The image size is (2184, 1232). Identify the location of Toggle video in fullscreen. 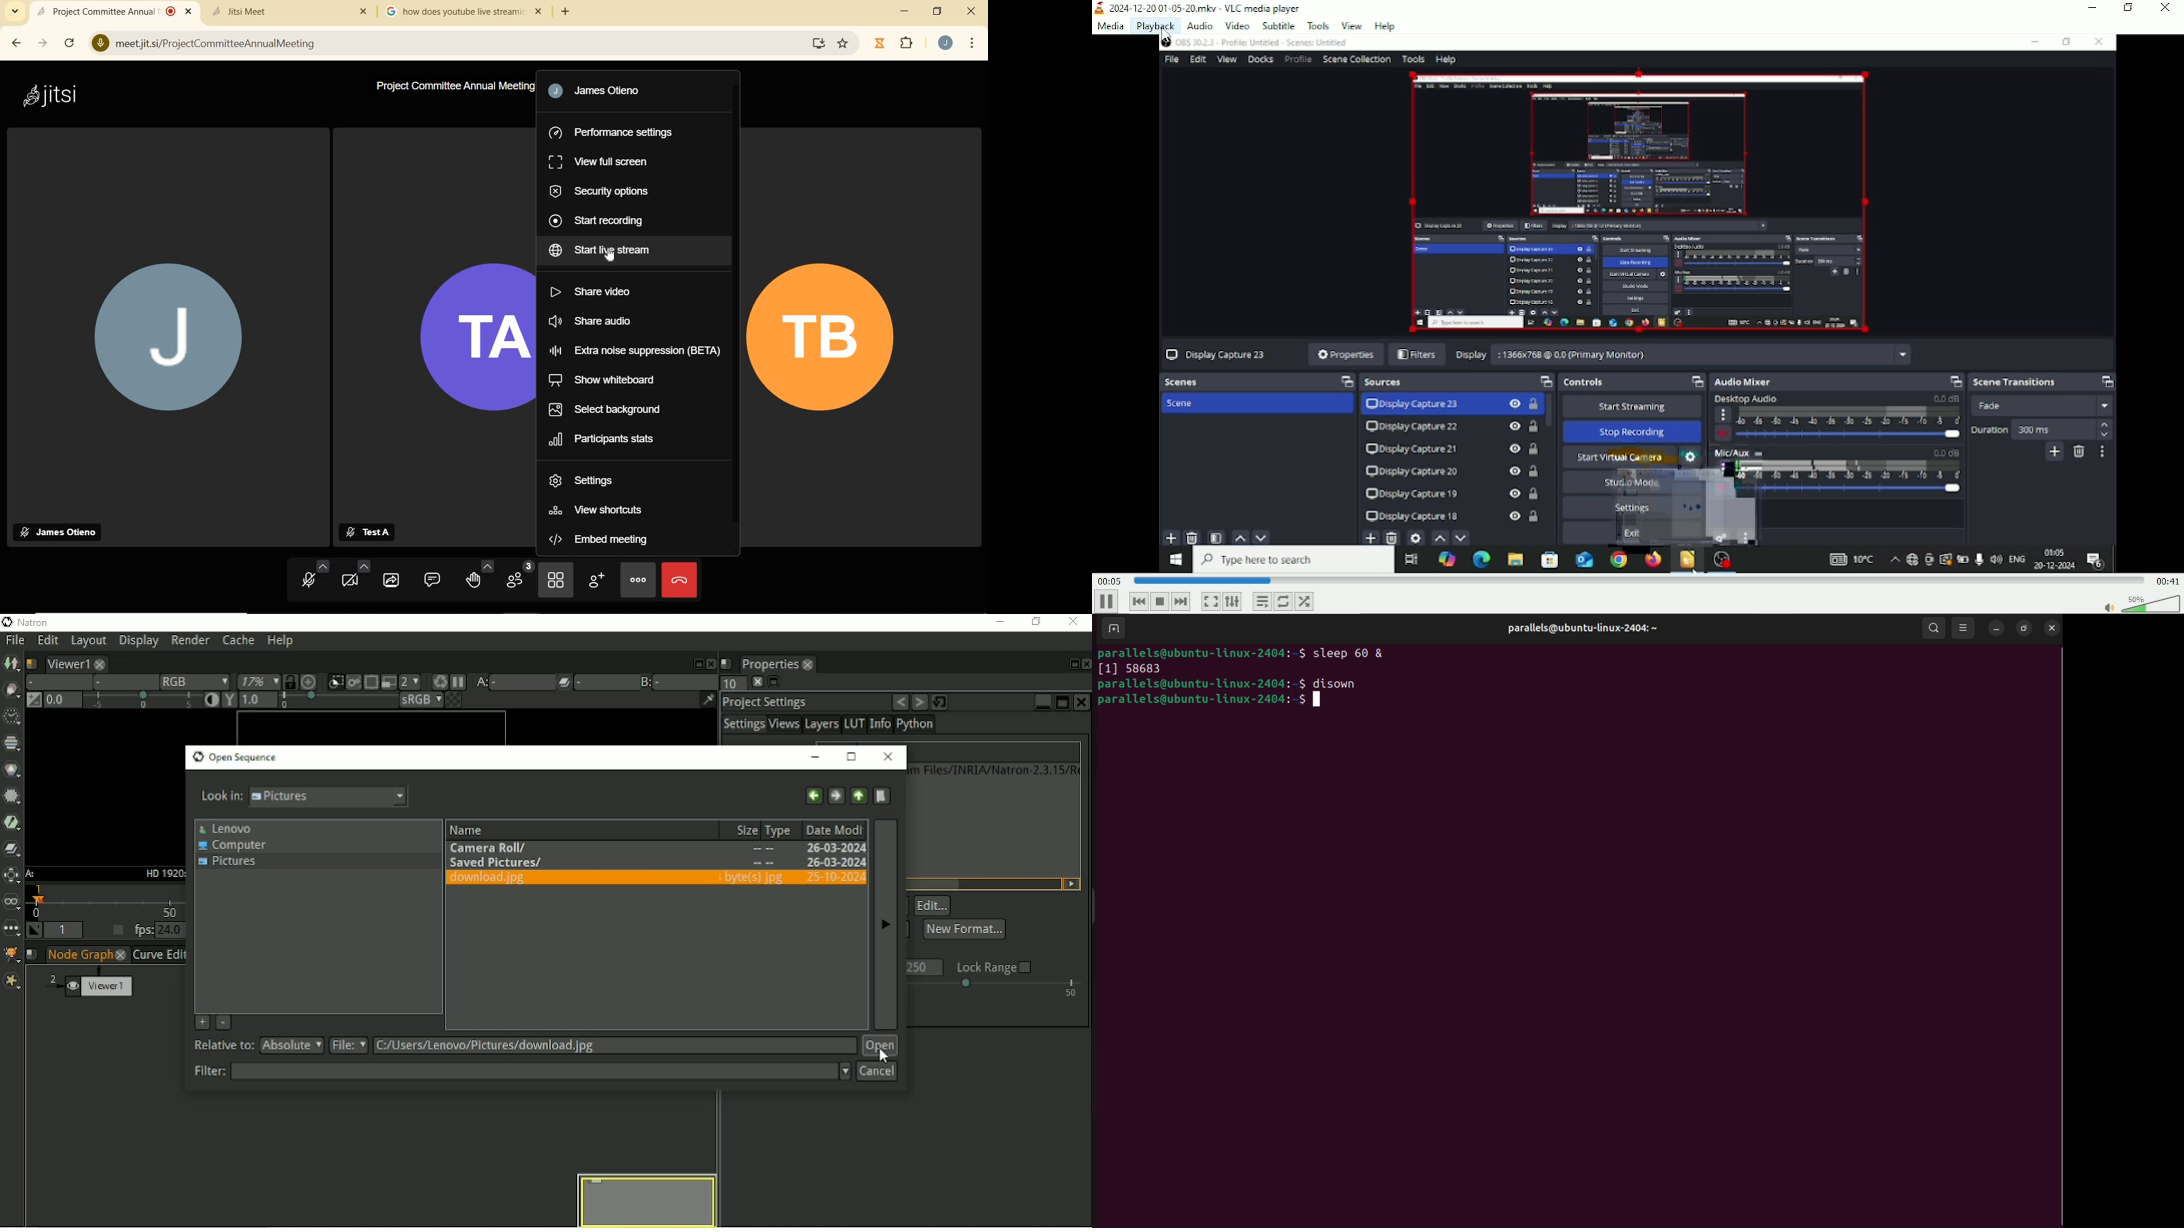
(1210, 601).